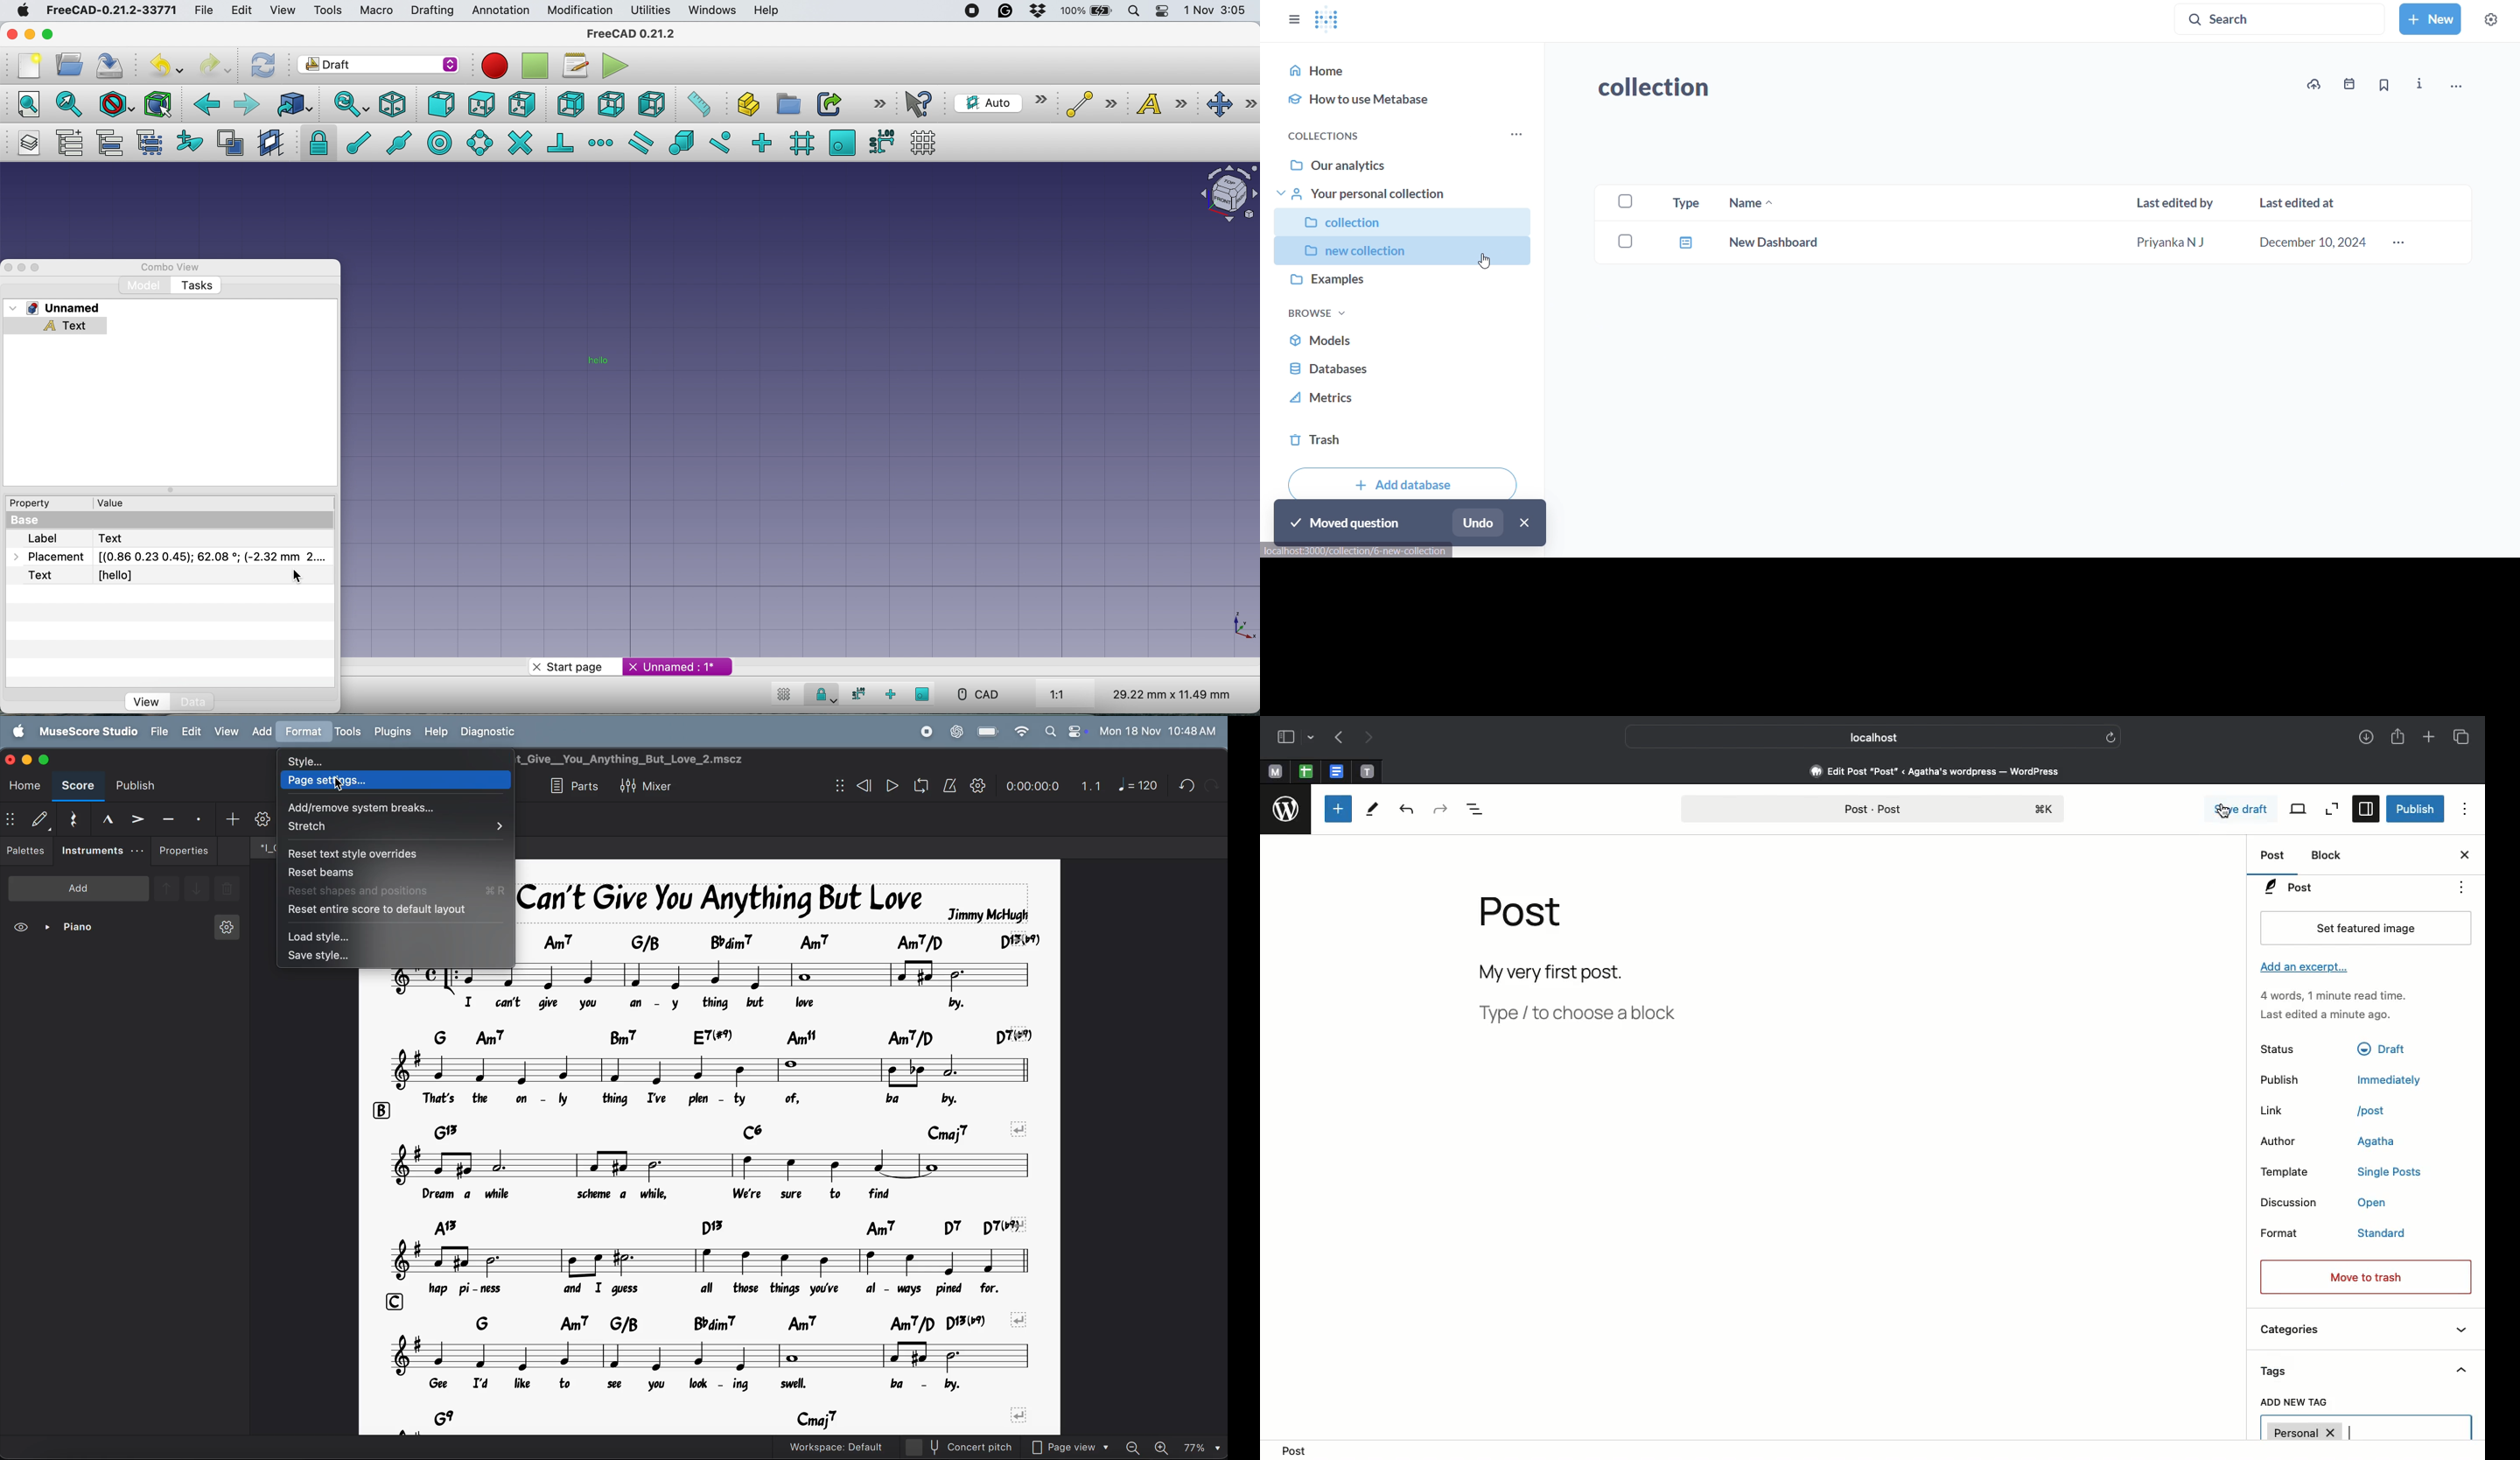 This screenshot has width=2520, height=1484. What do you see at coordinates (271, 144) in the screenshot?
I see `create working plane proxy` at bounding box center [271, 144].